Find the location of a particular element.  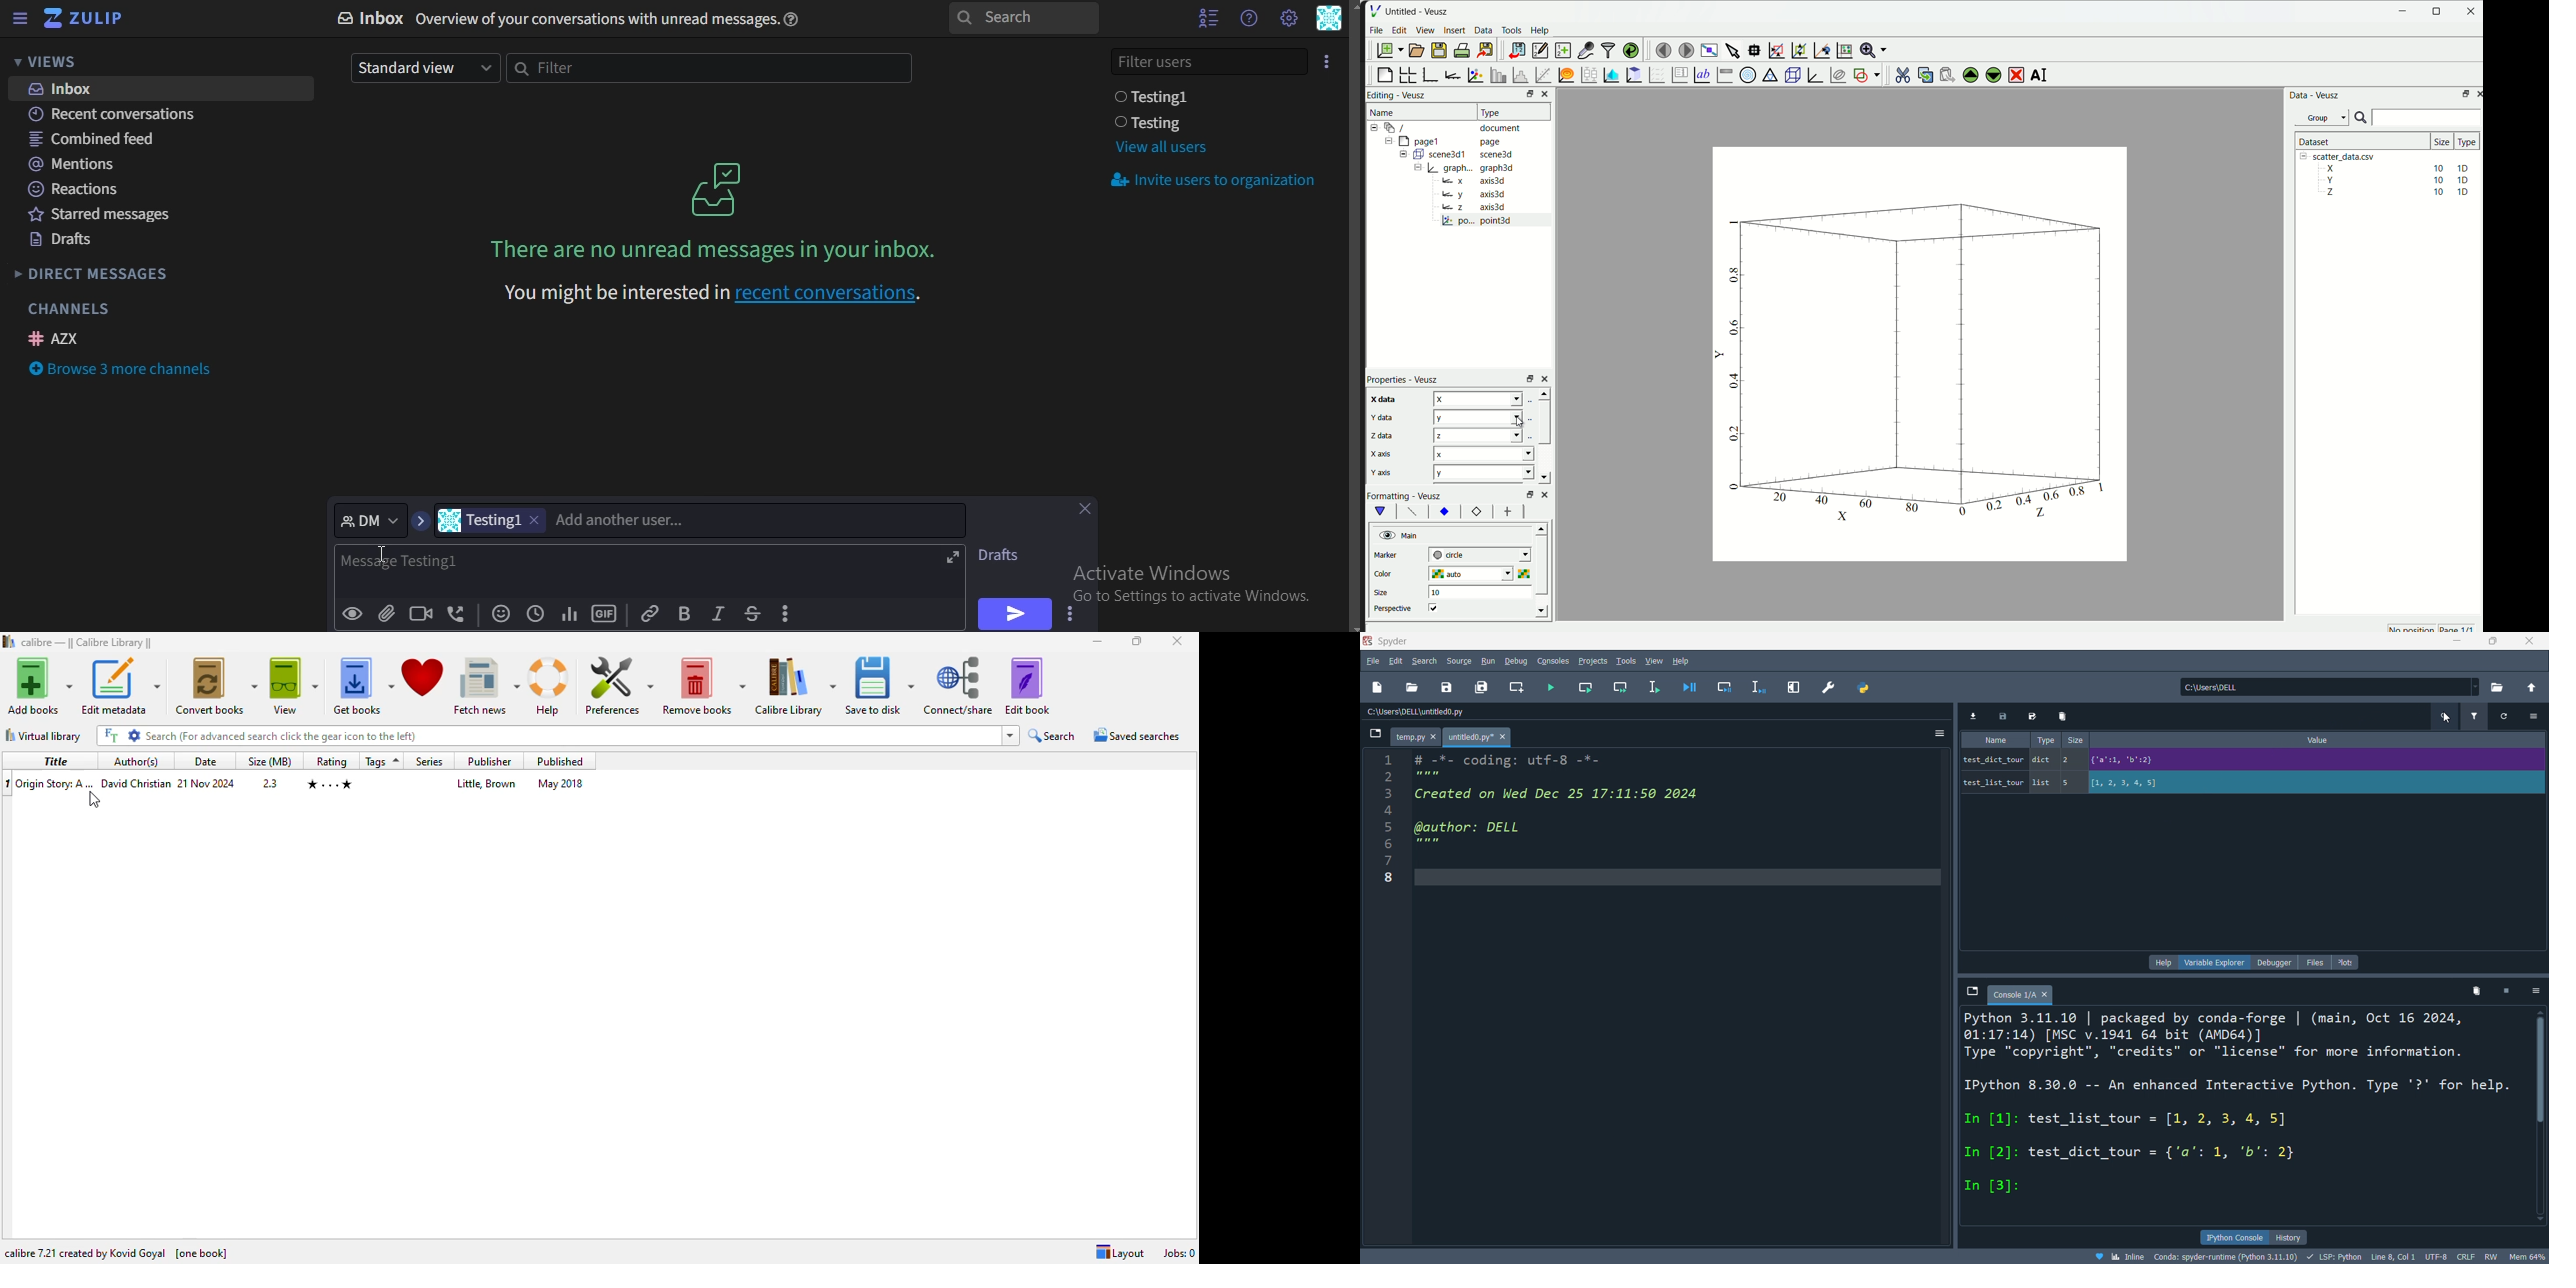

virtual library is located at coordinates (43, 735).